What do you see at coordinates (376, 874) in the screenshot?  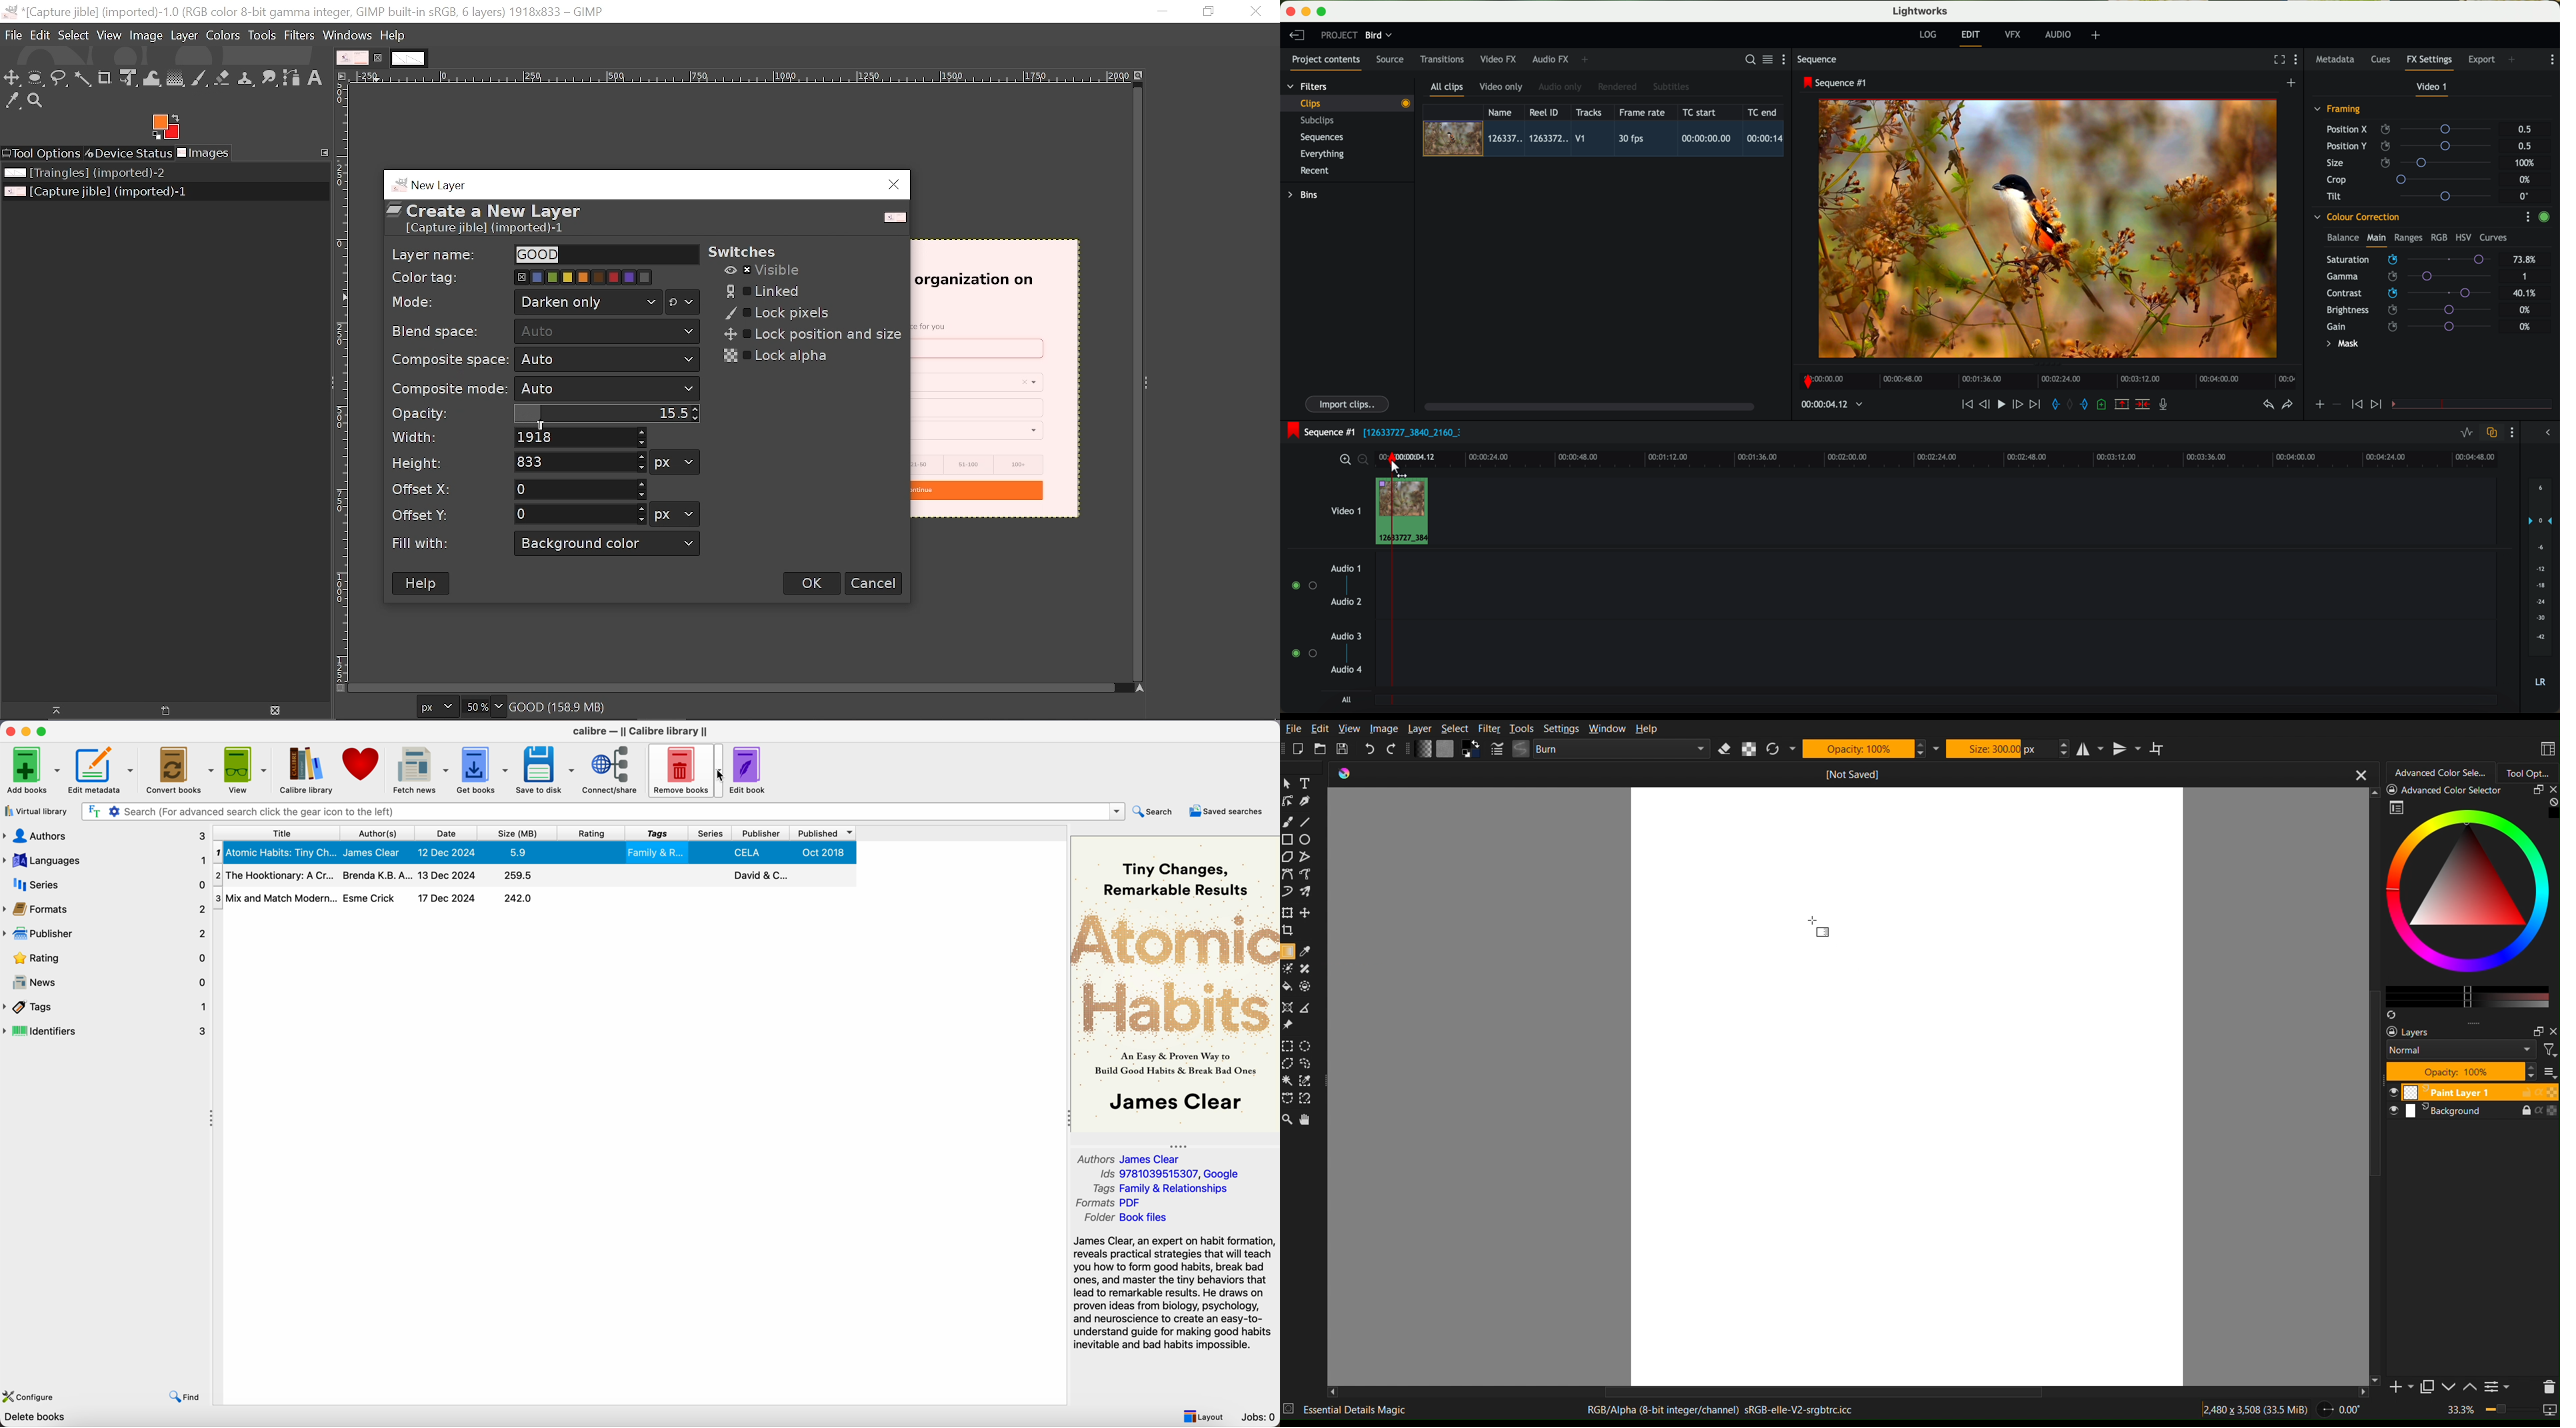 I see `Brenda K.B.A...` at bounding box center [376, 874].